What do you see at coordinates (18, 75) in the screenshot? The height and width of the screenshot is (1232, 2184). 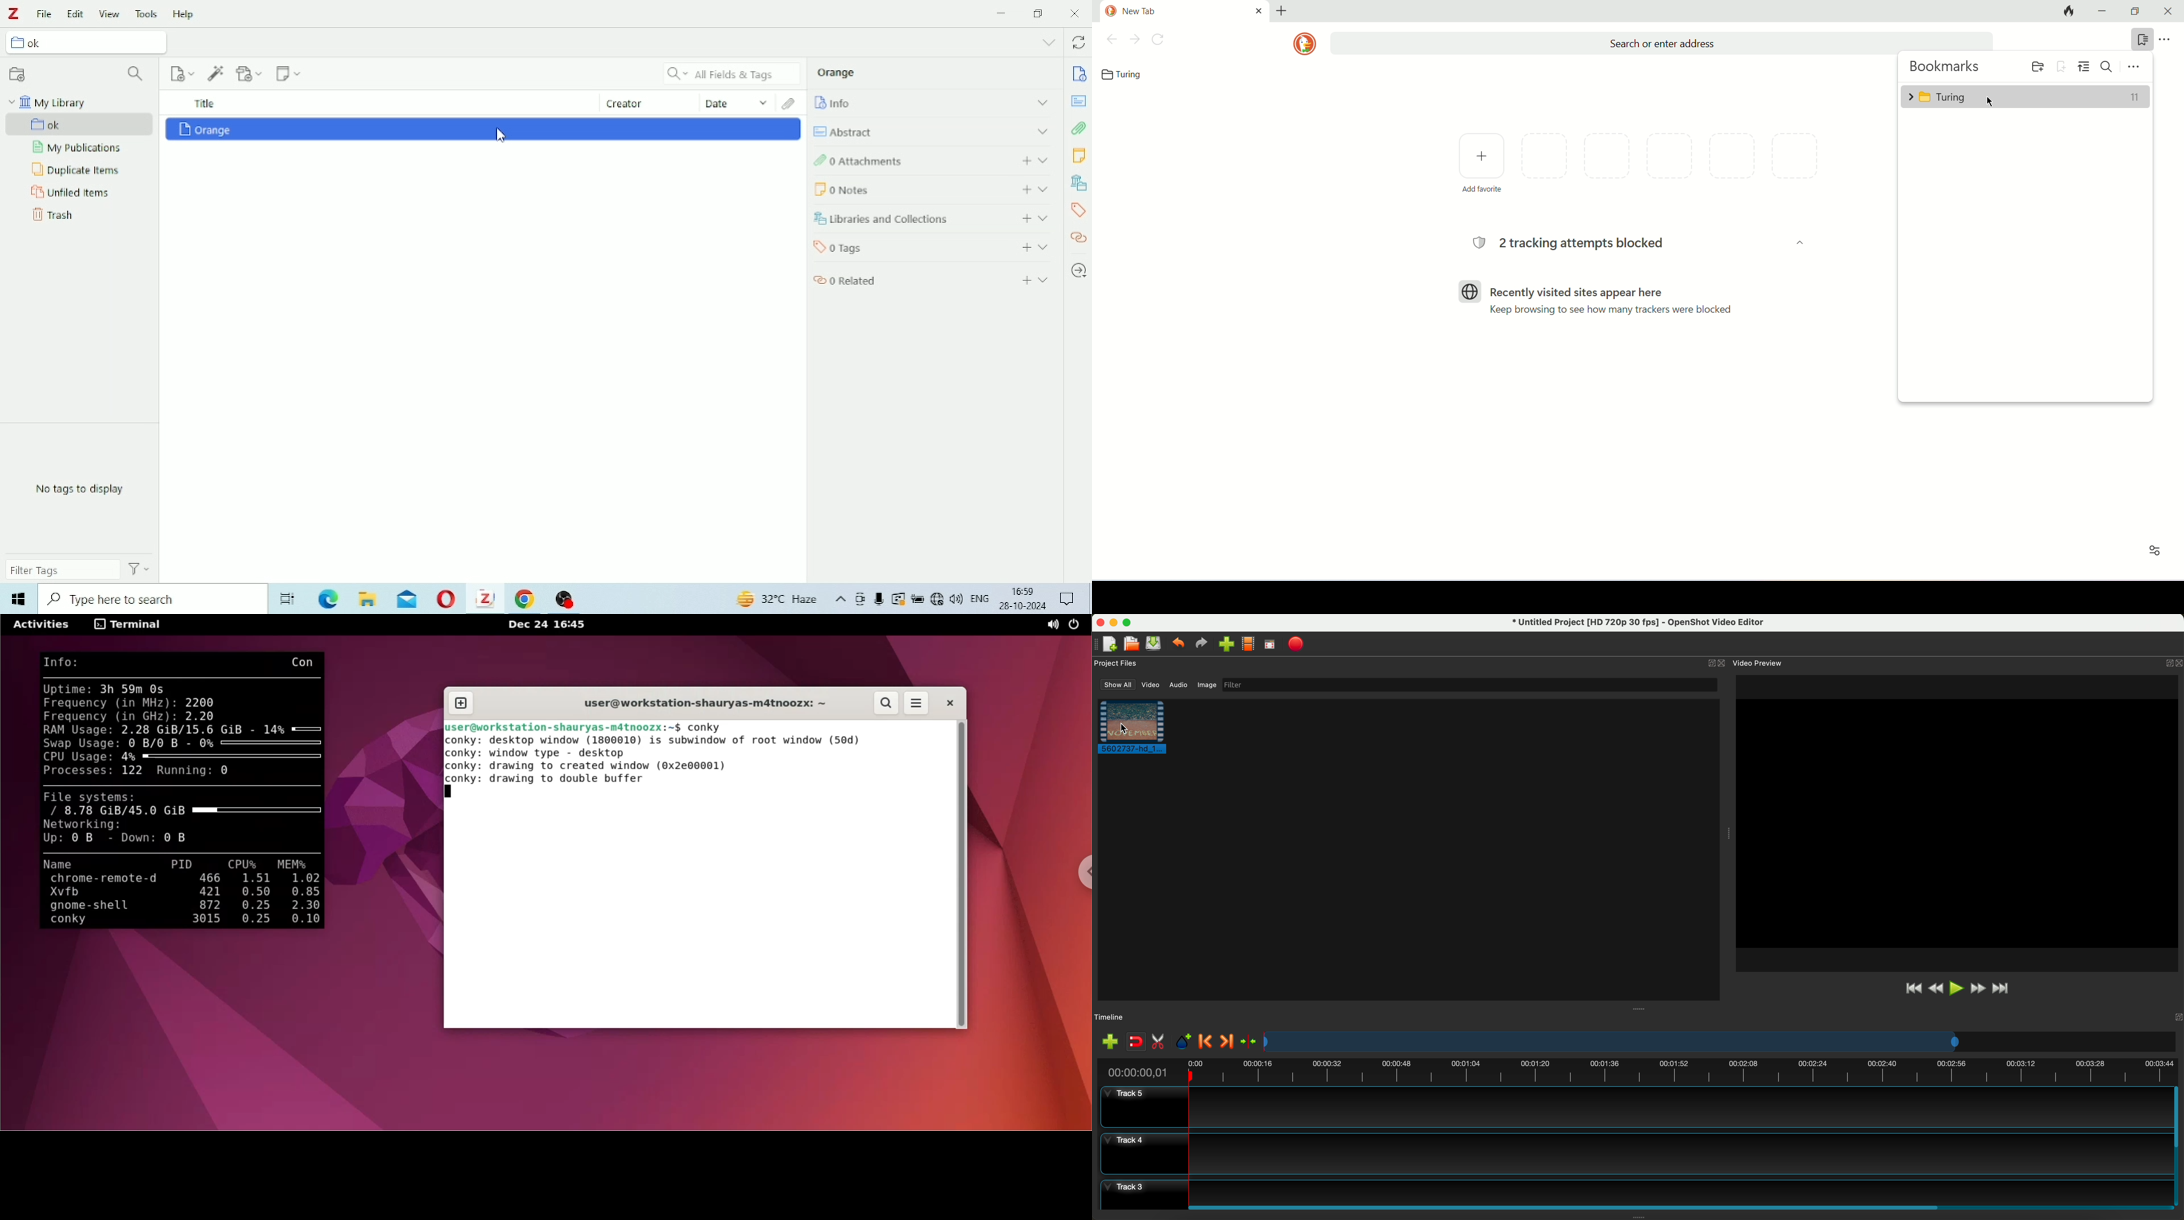 I see `New Collection` at bounding box center [18, 75].